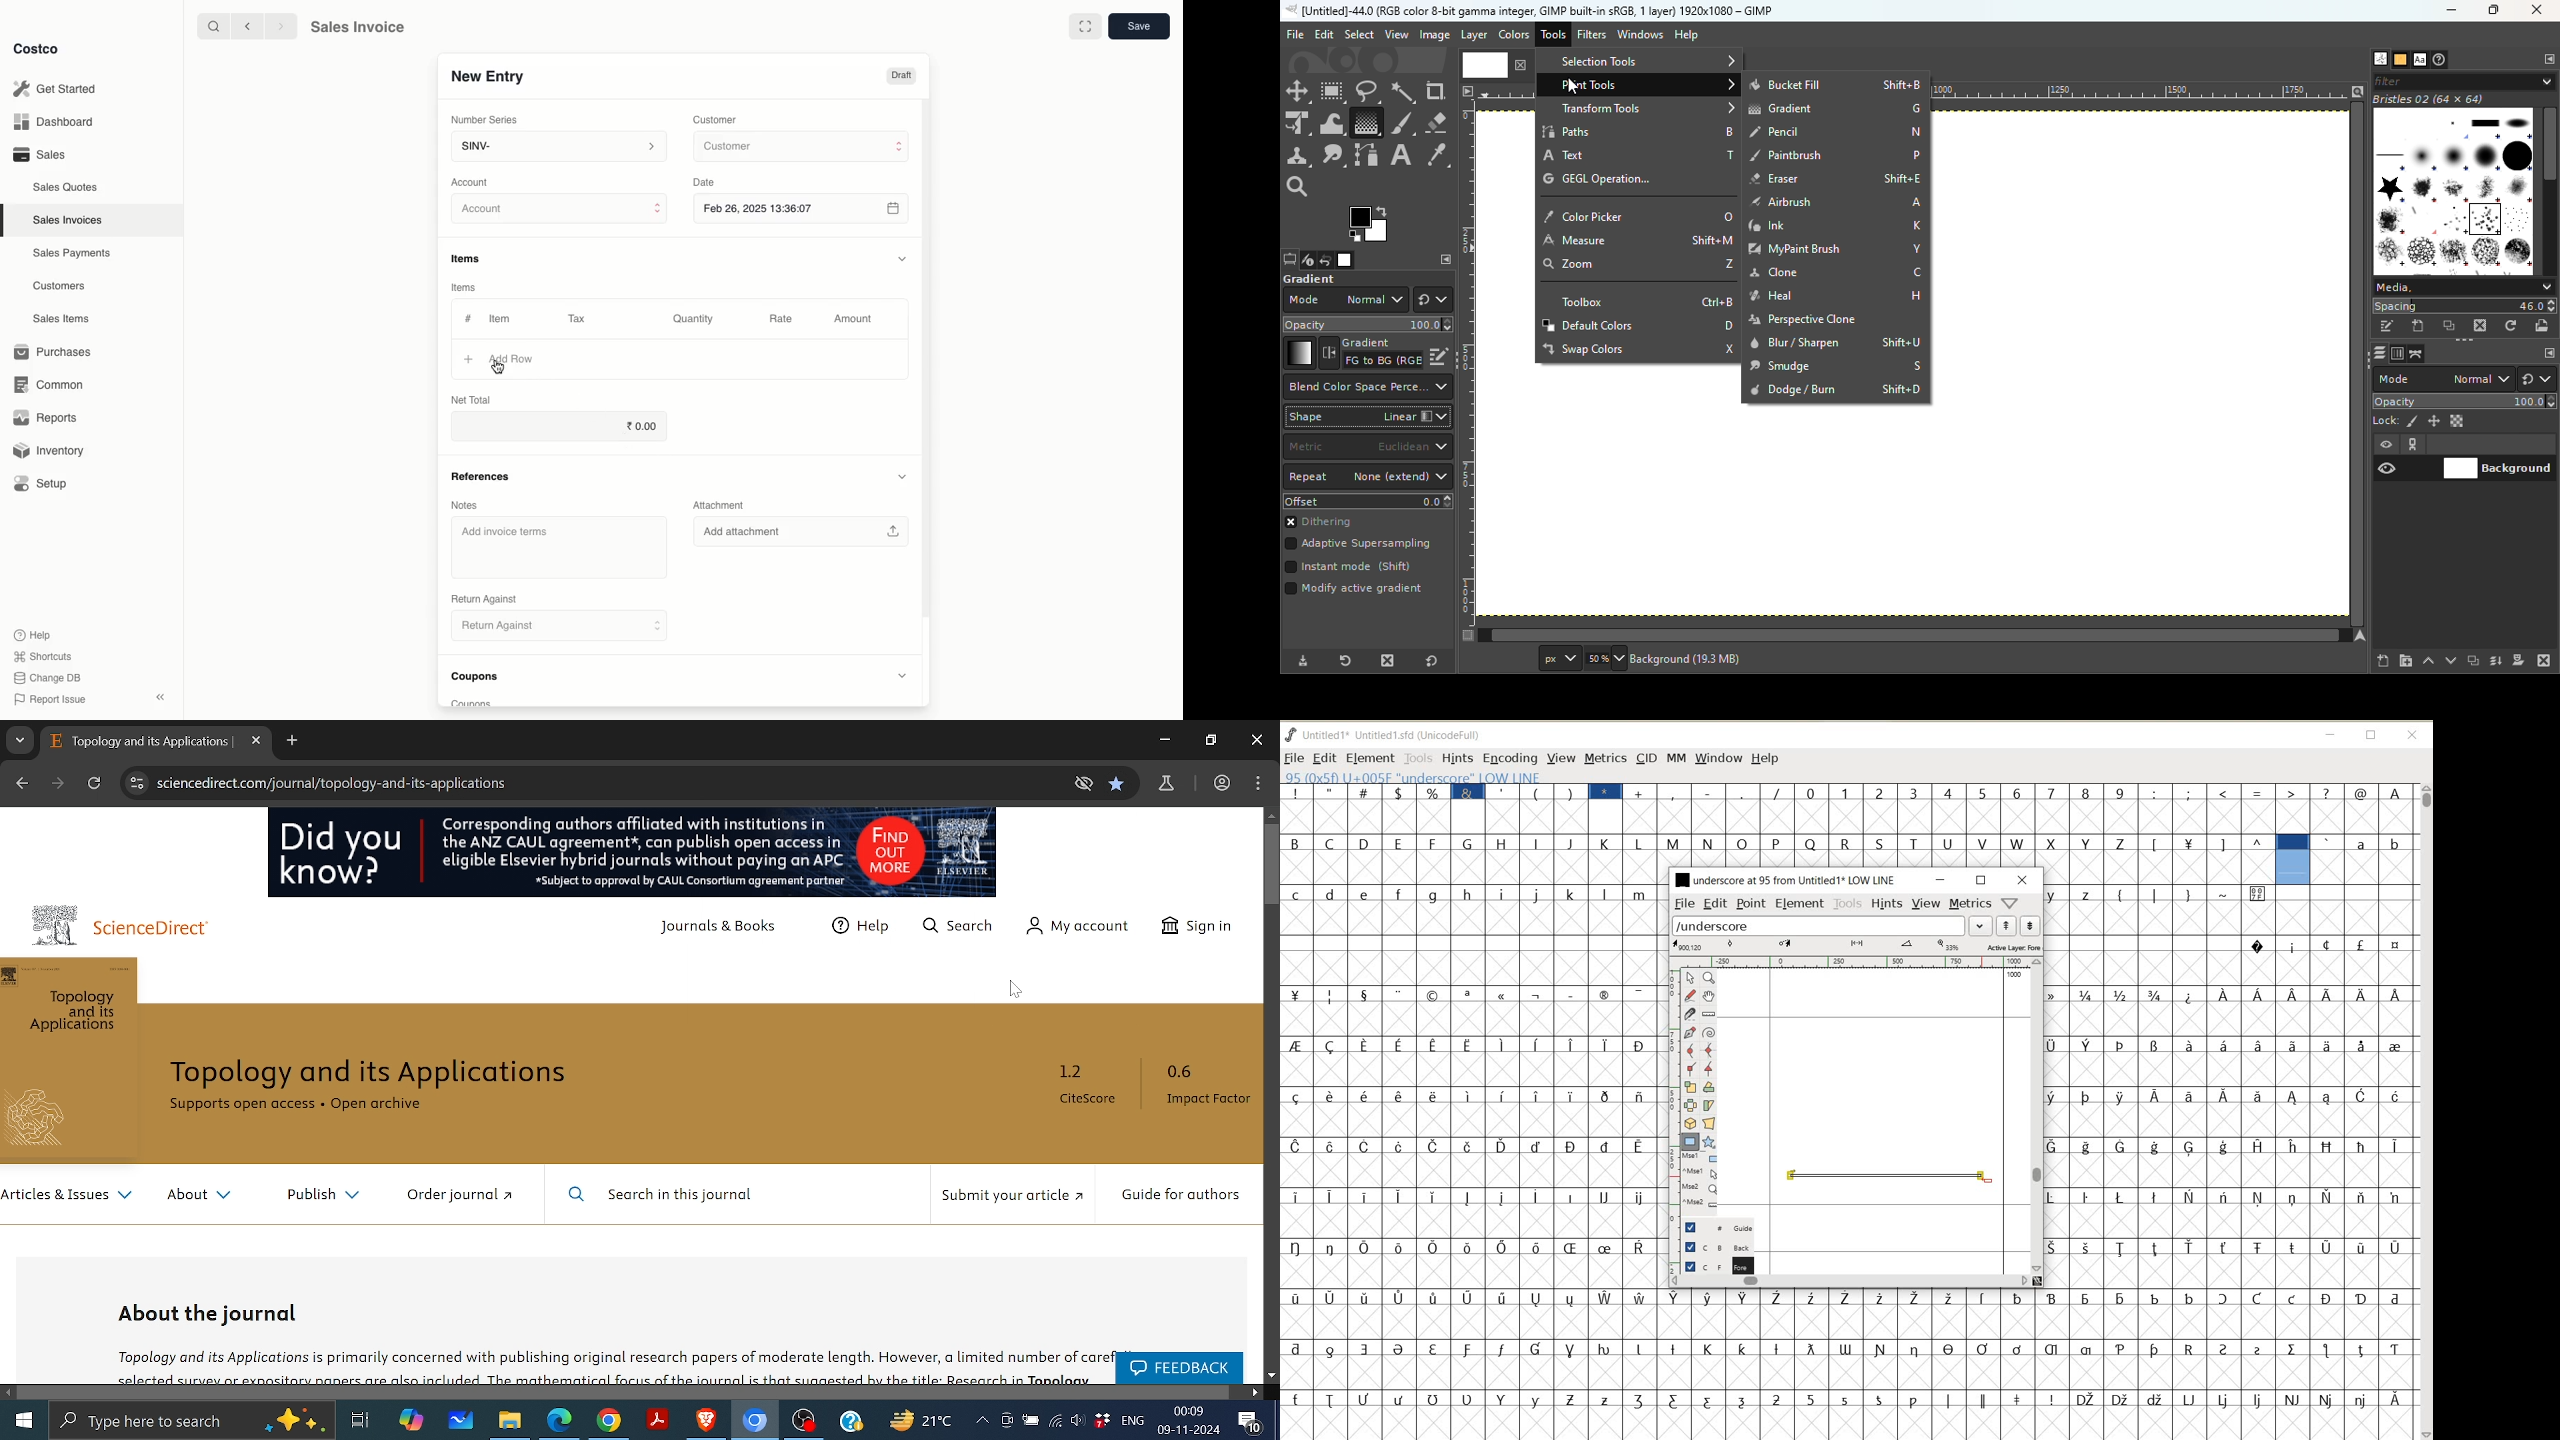 This screenshot has width=2576, height=1456. What do you see at coordinates (1592, 35) in the screenshot?
I see `Filters` at bounding box center [1592, 35].